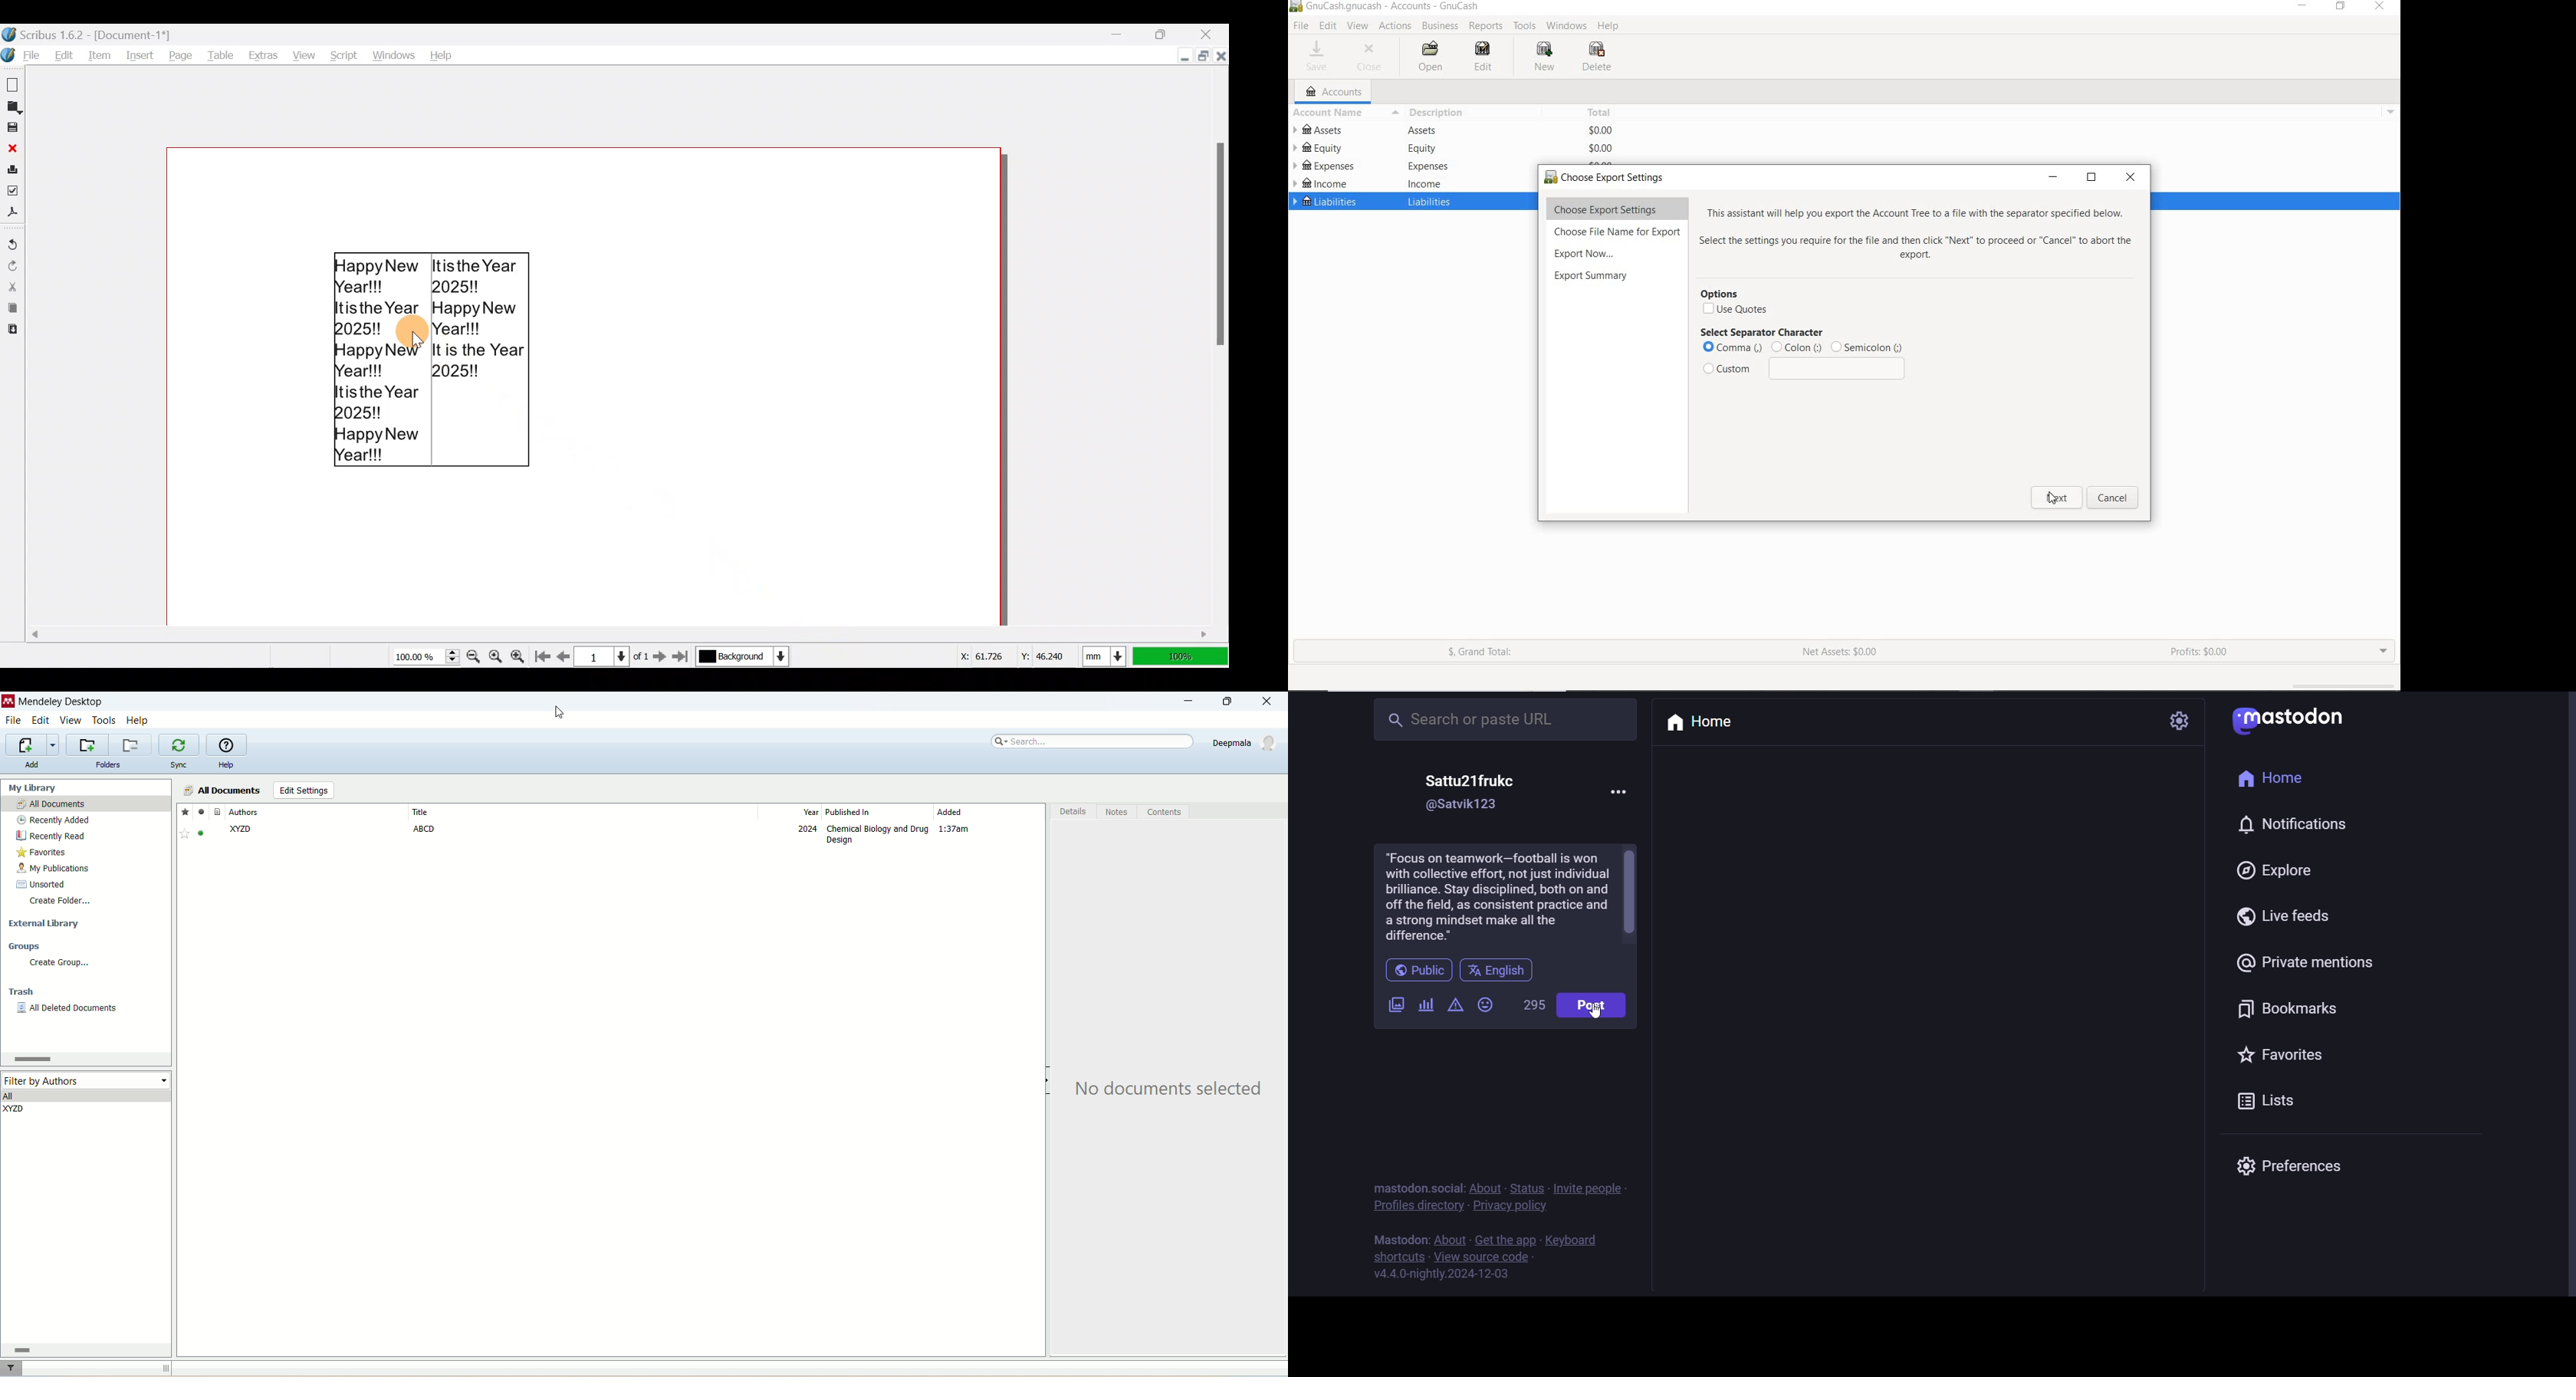 This screenshot has width=2576, height=1400. I want to click on poll, so click(1423, 1001).